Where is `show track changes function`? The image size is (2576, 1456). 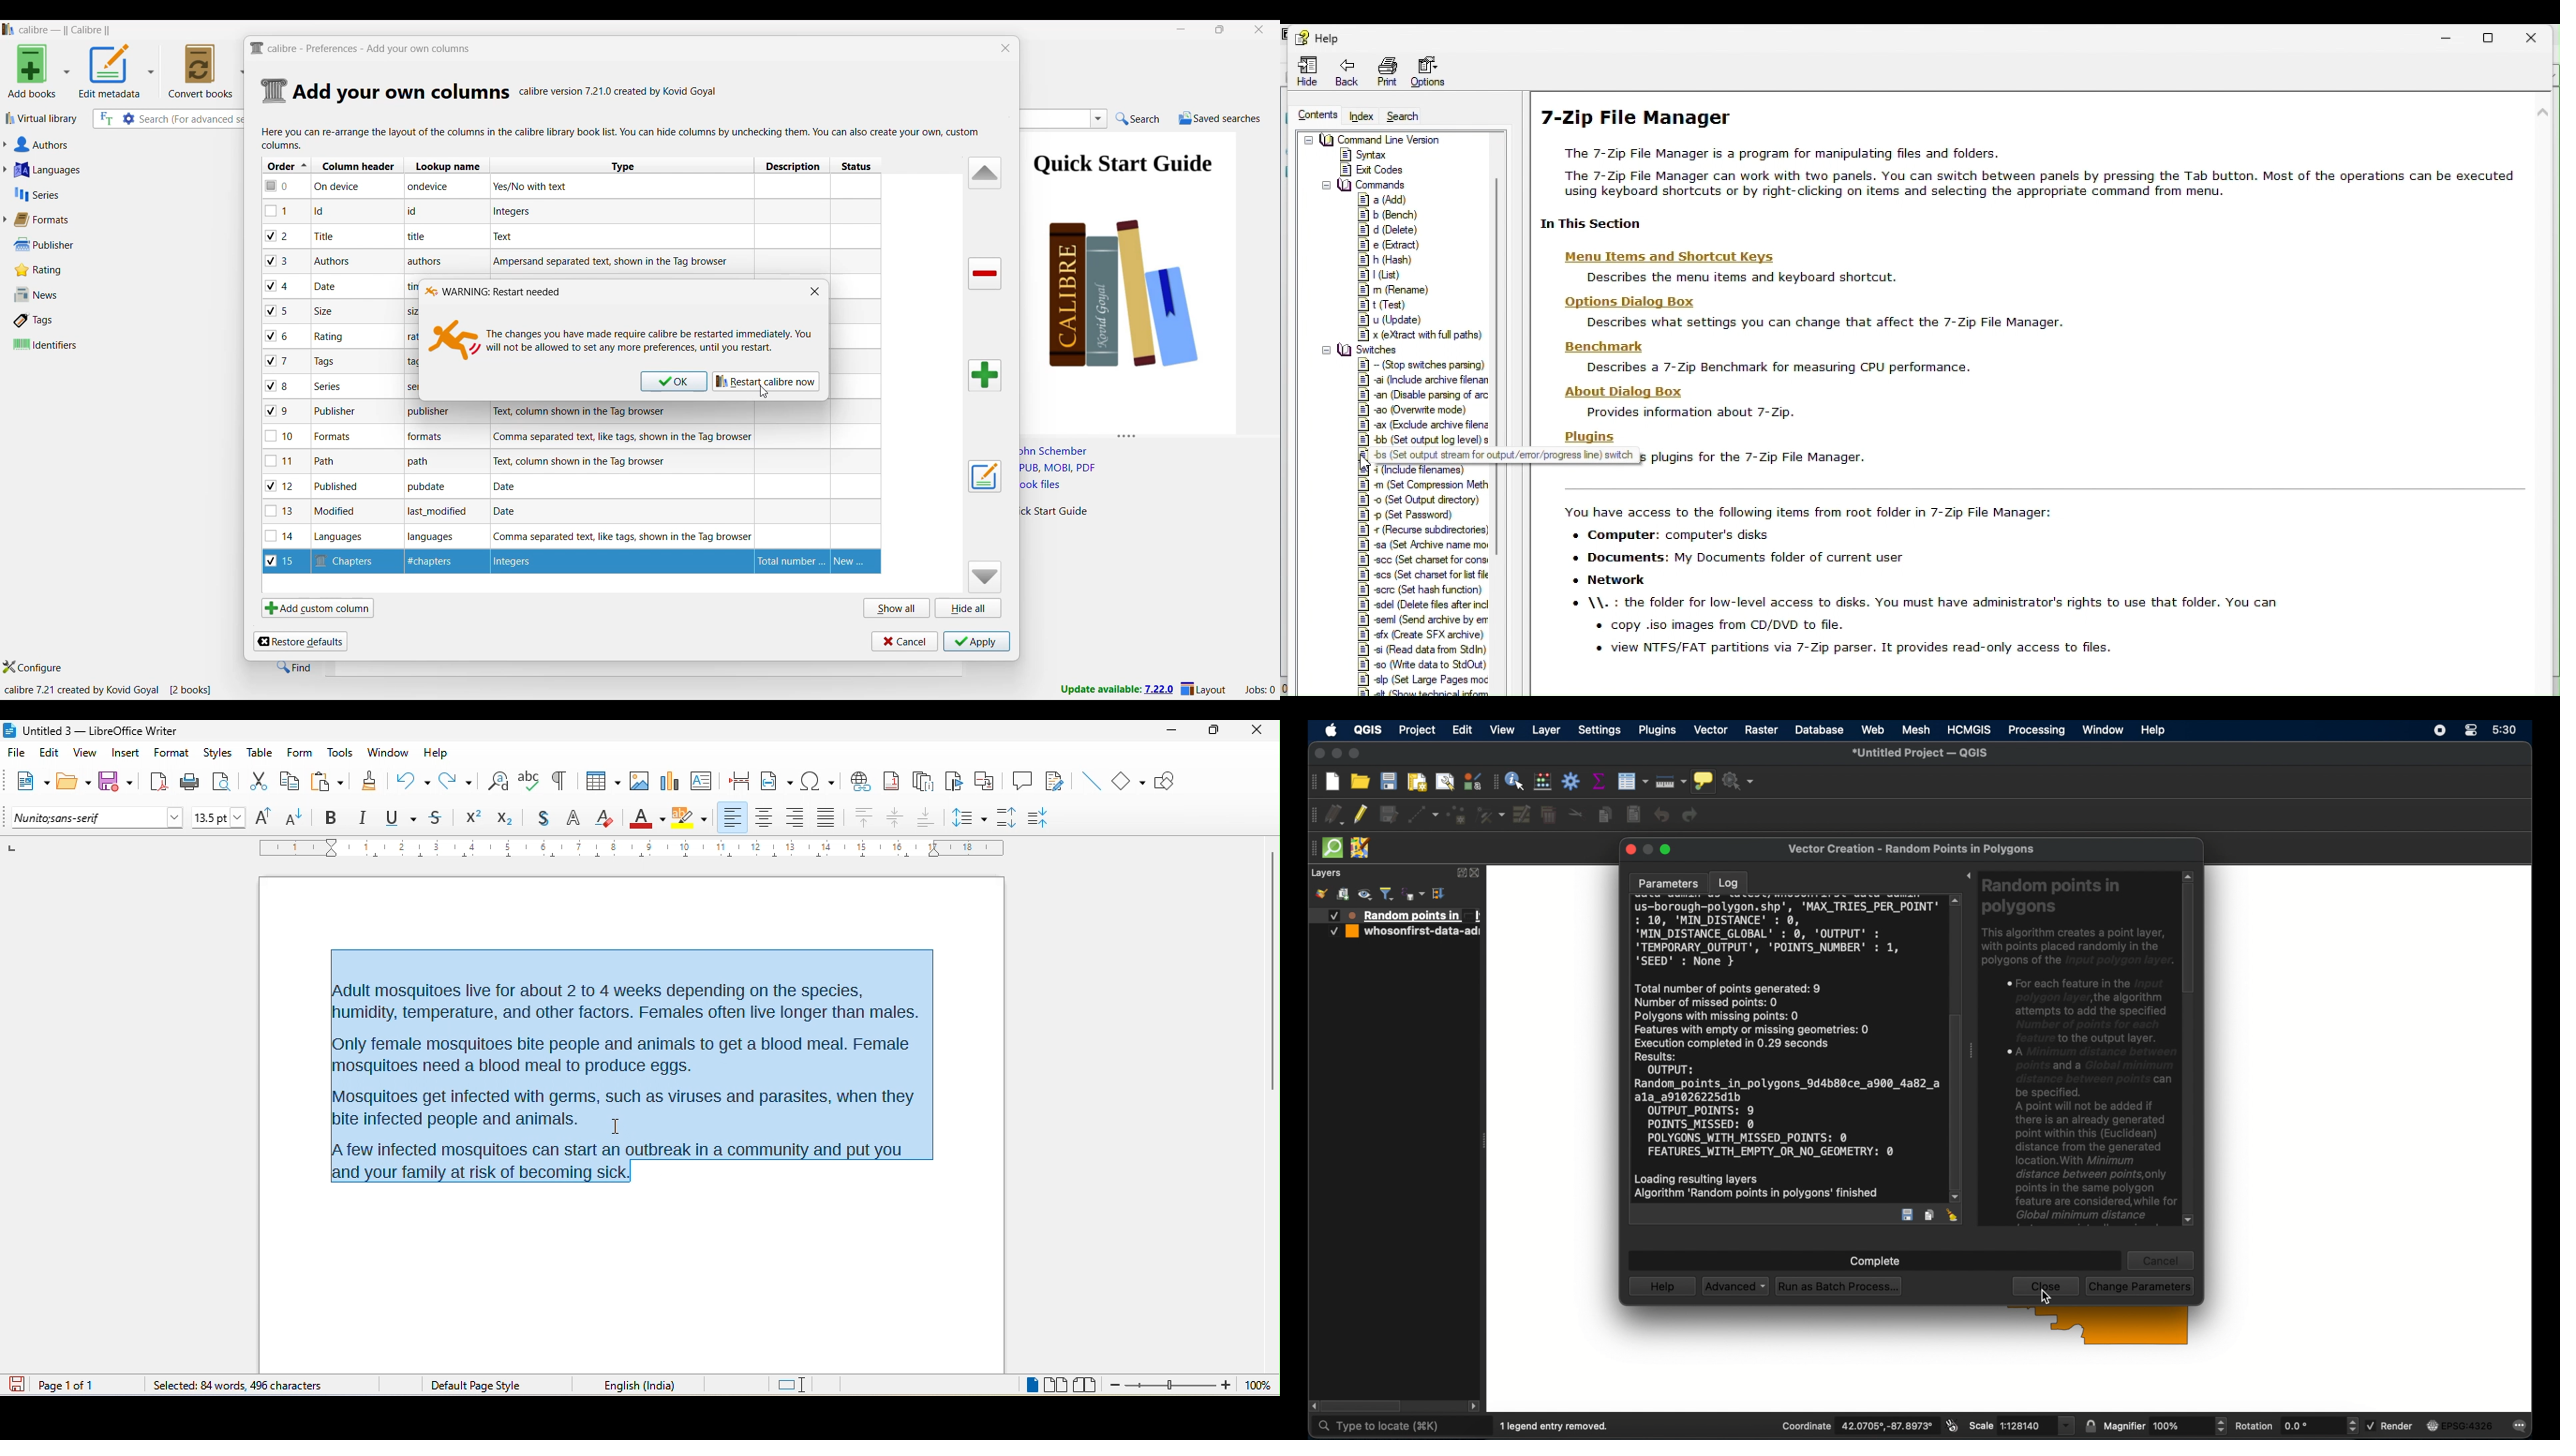 show track changes function is located at coordinates (1058, 782).